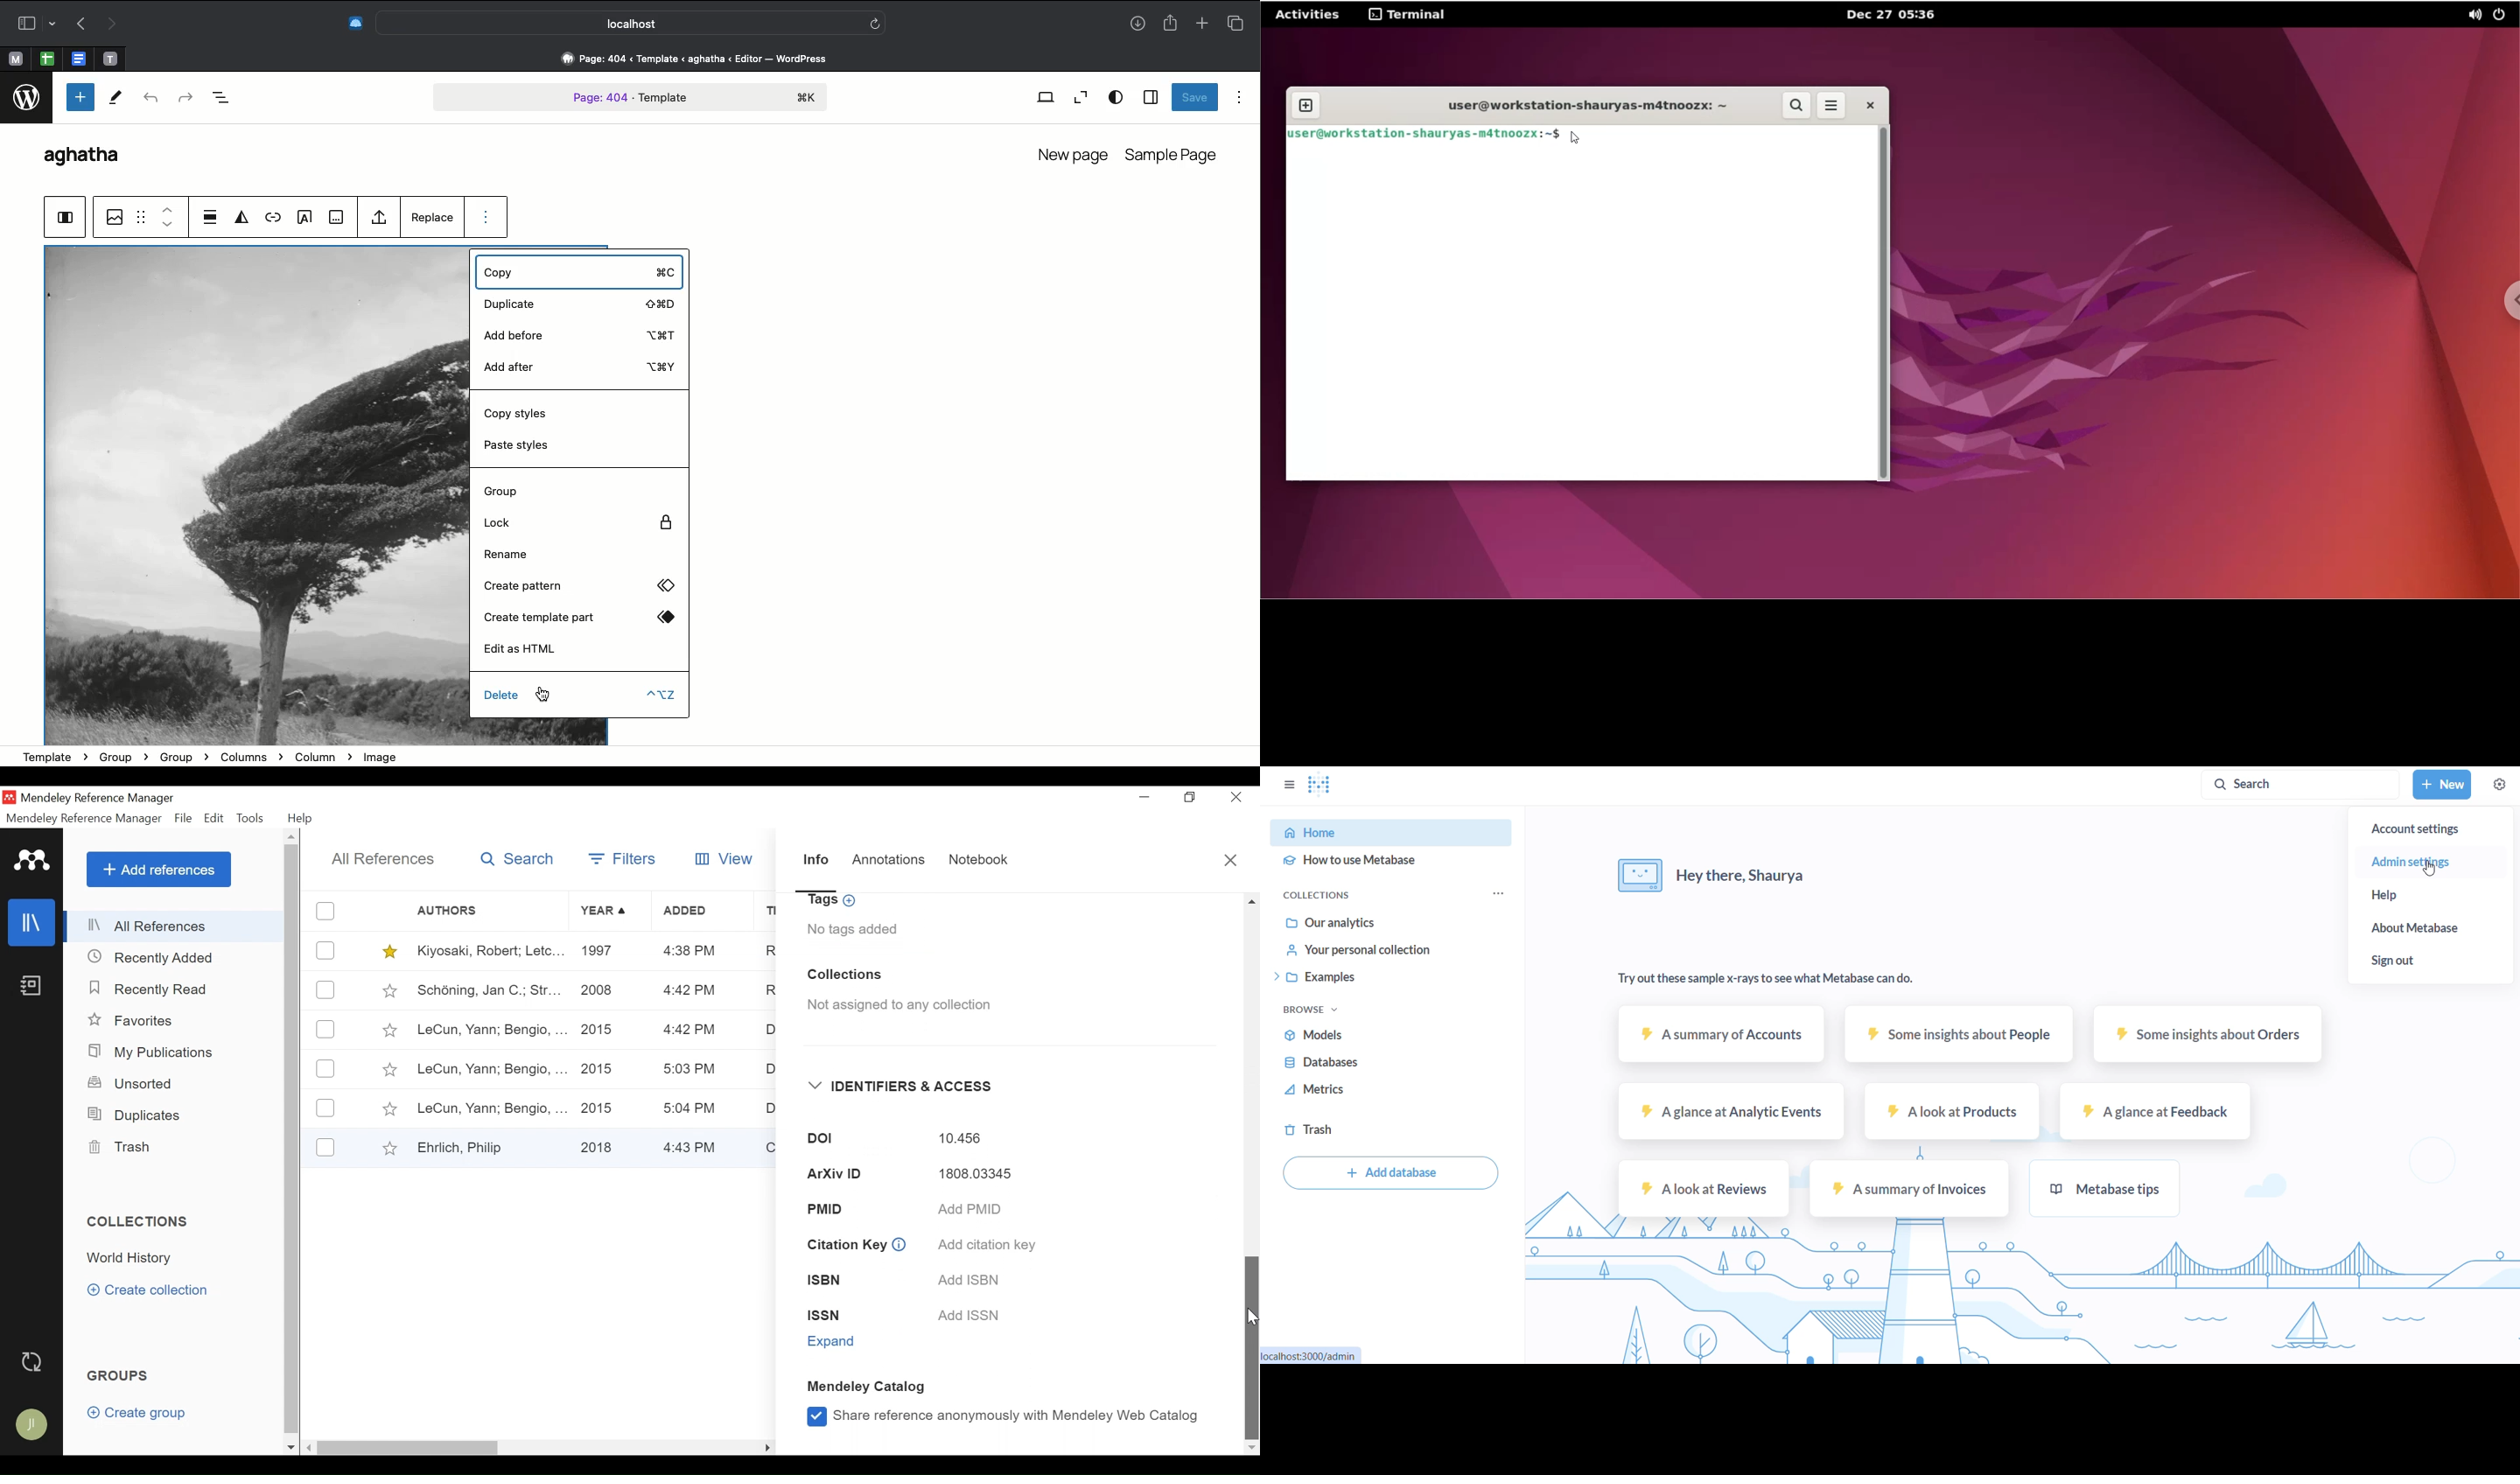 The height and width of the screenshot is (1484, 2520). I want to click on (un)select favorite, so click(387, 990).